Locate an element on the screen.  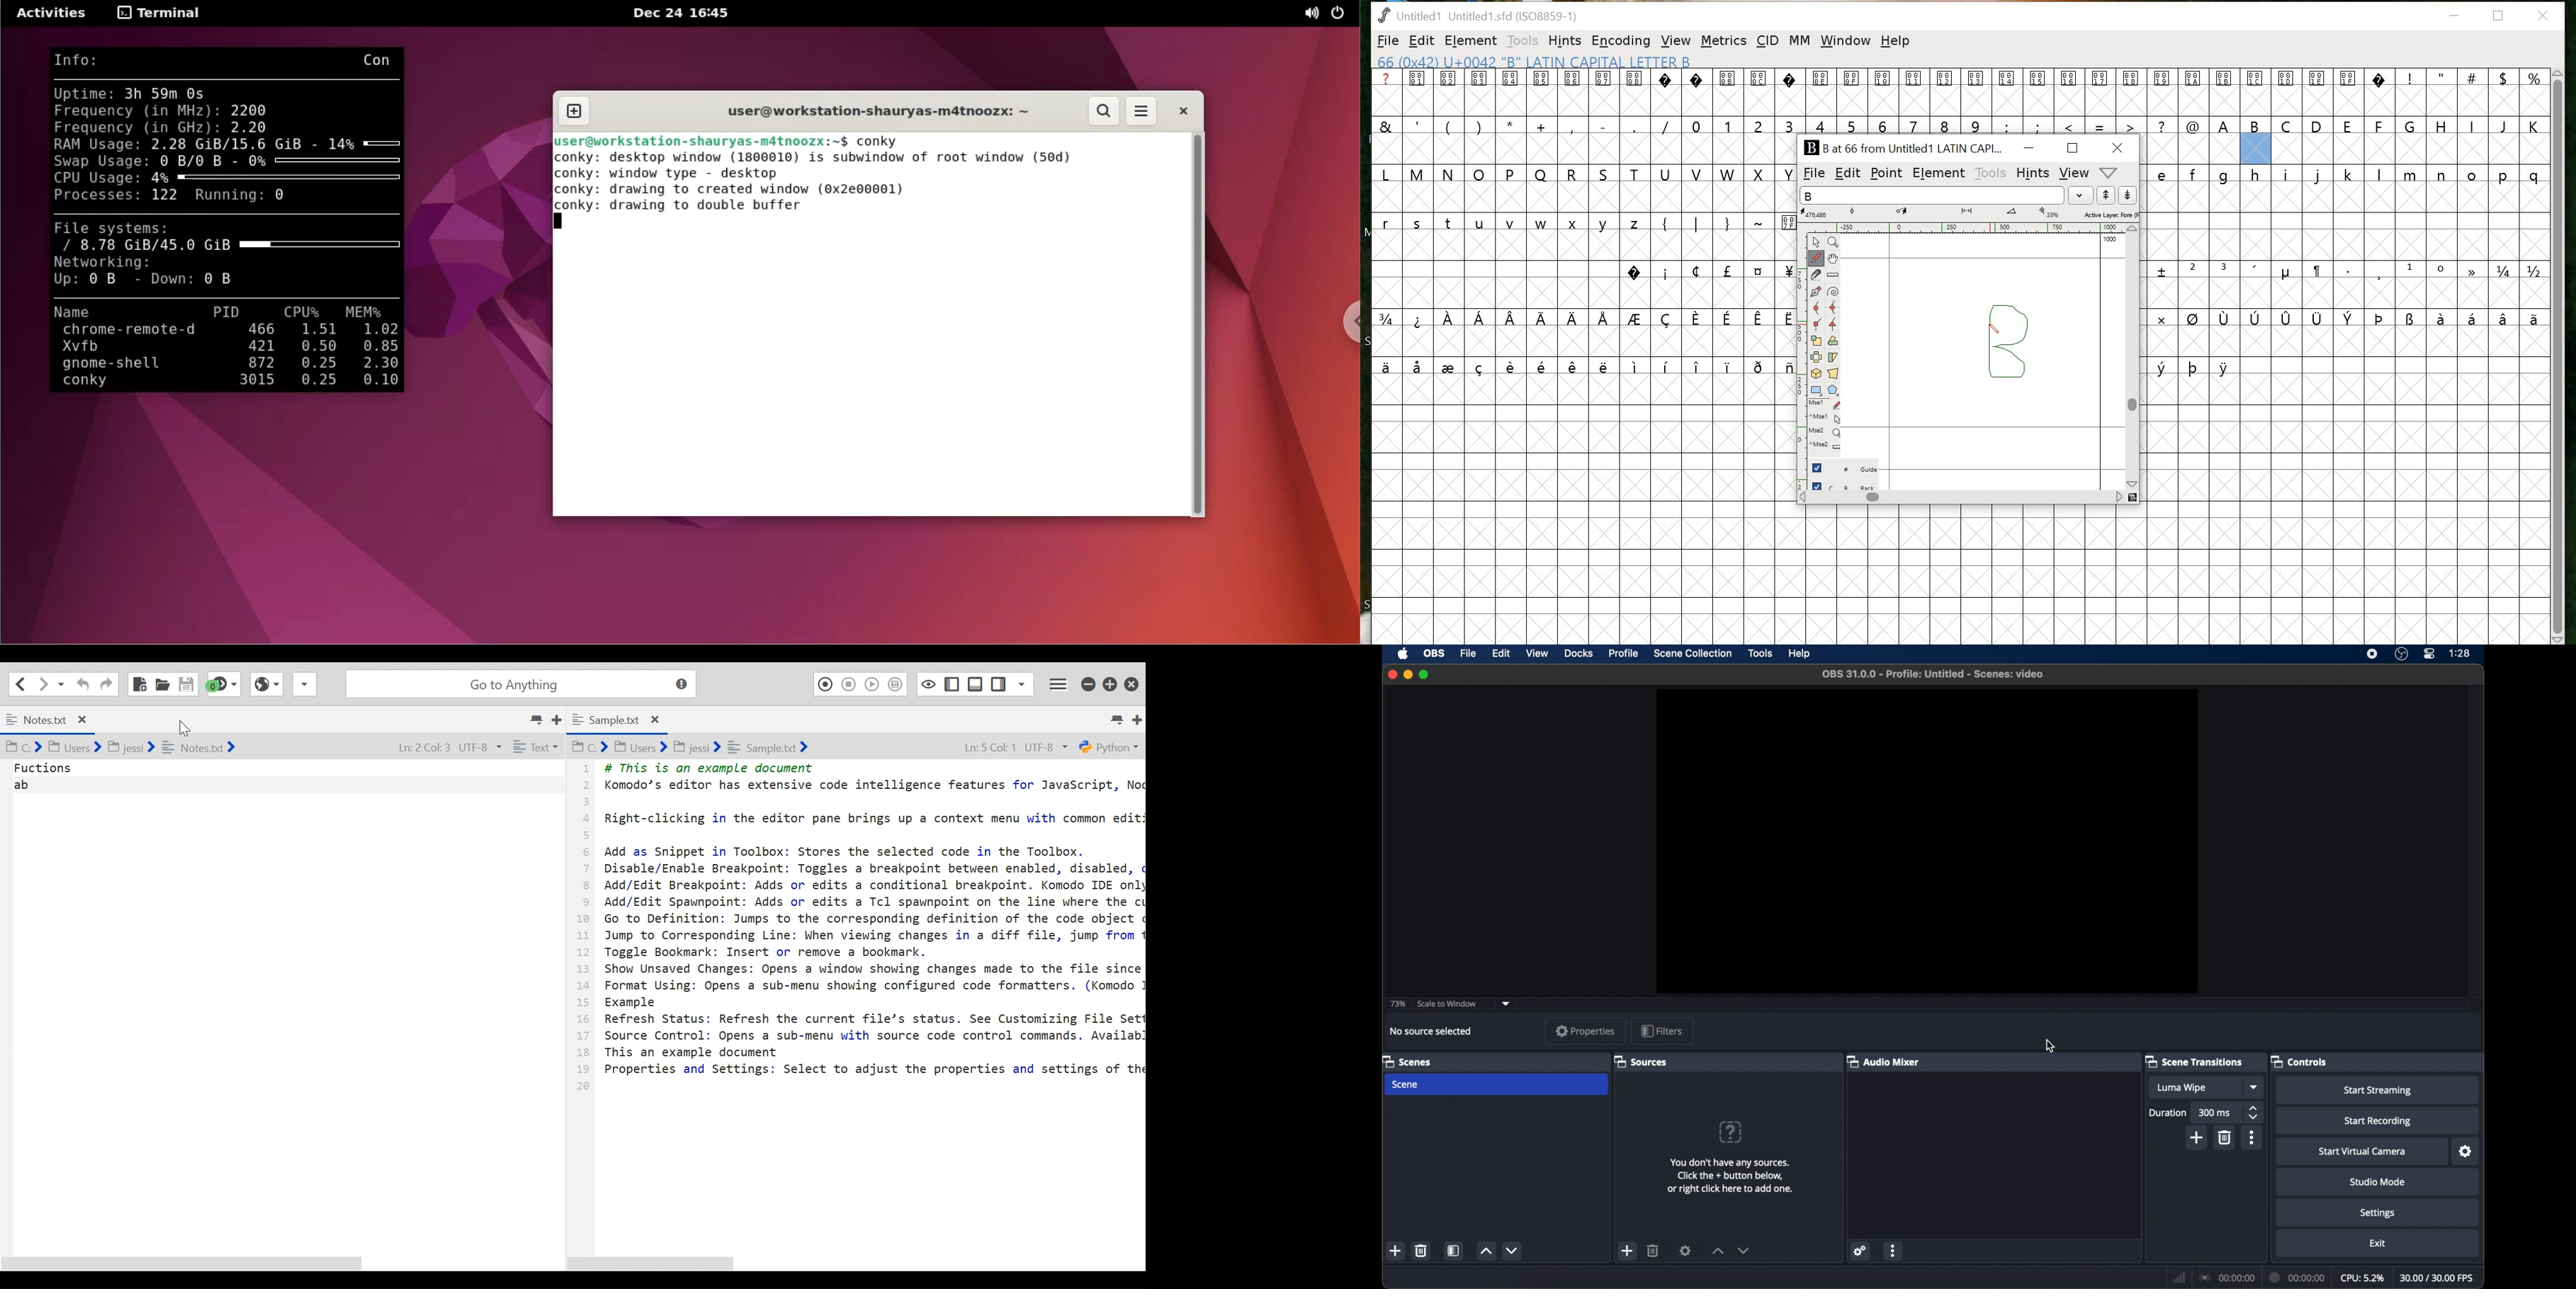
scene filters is located at coordinates (1455, 1251).